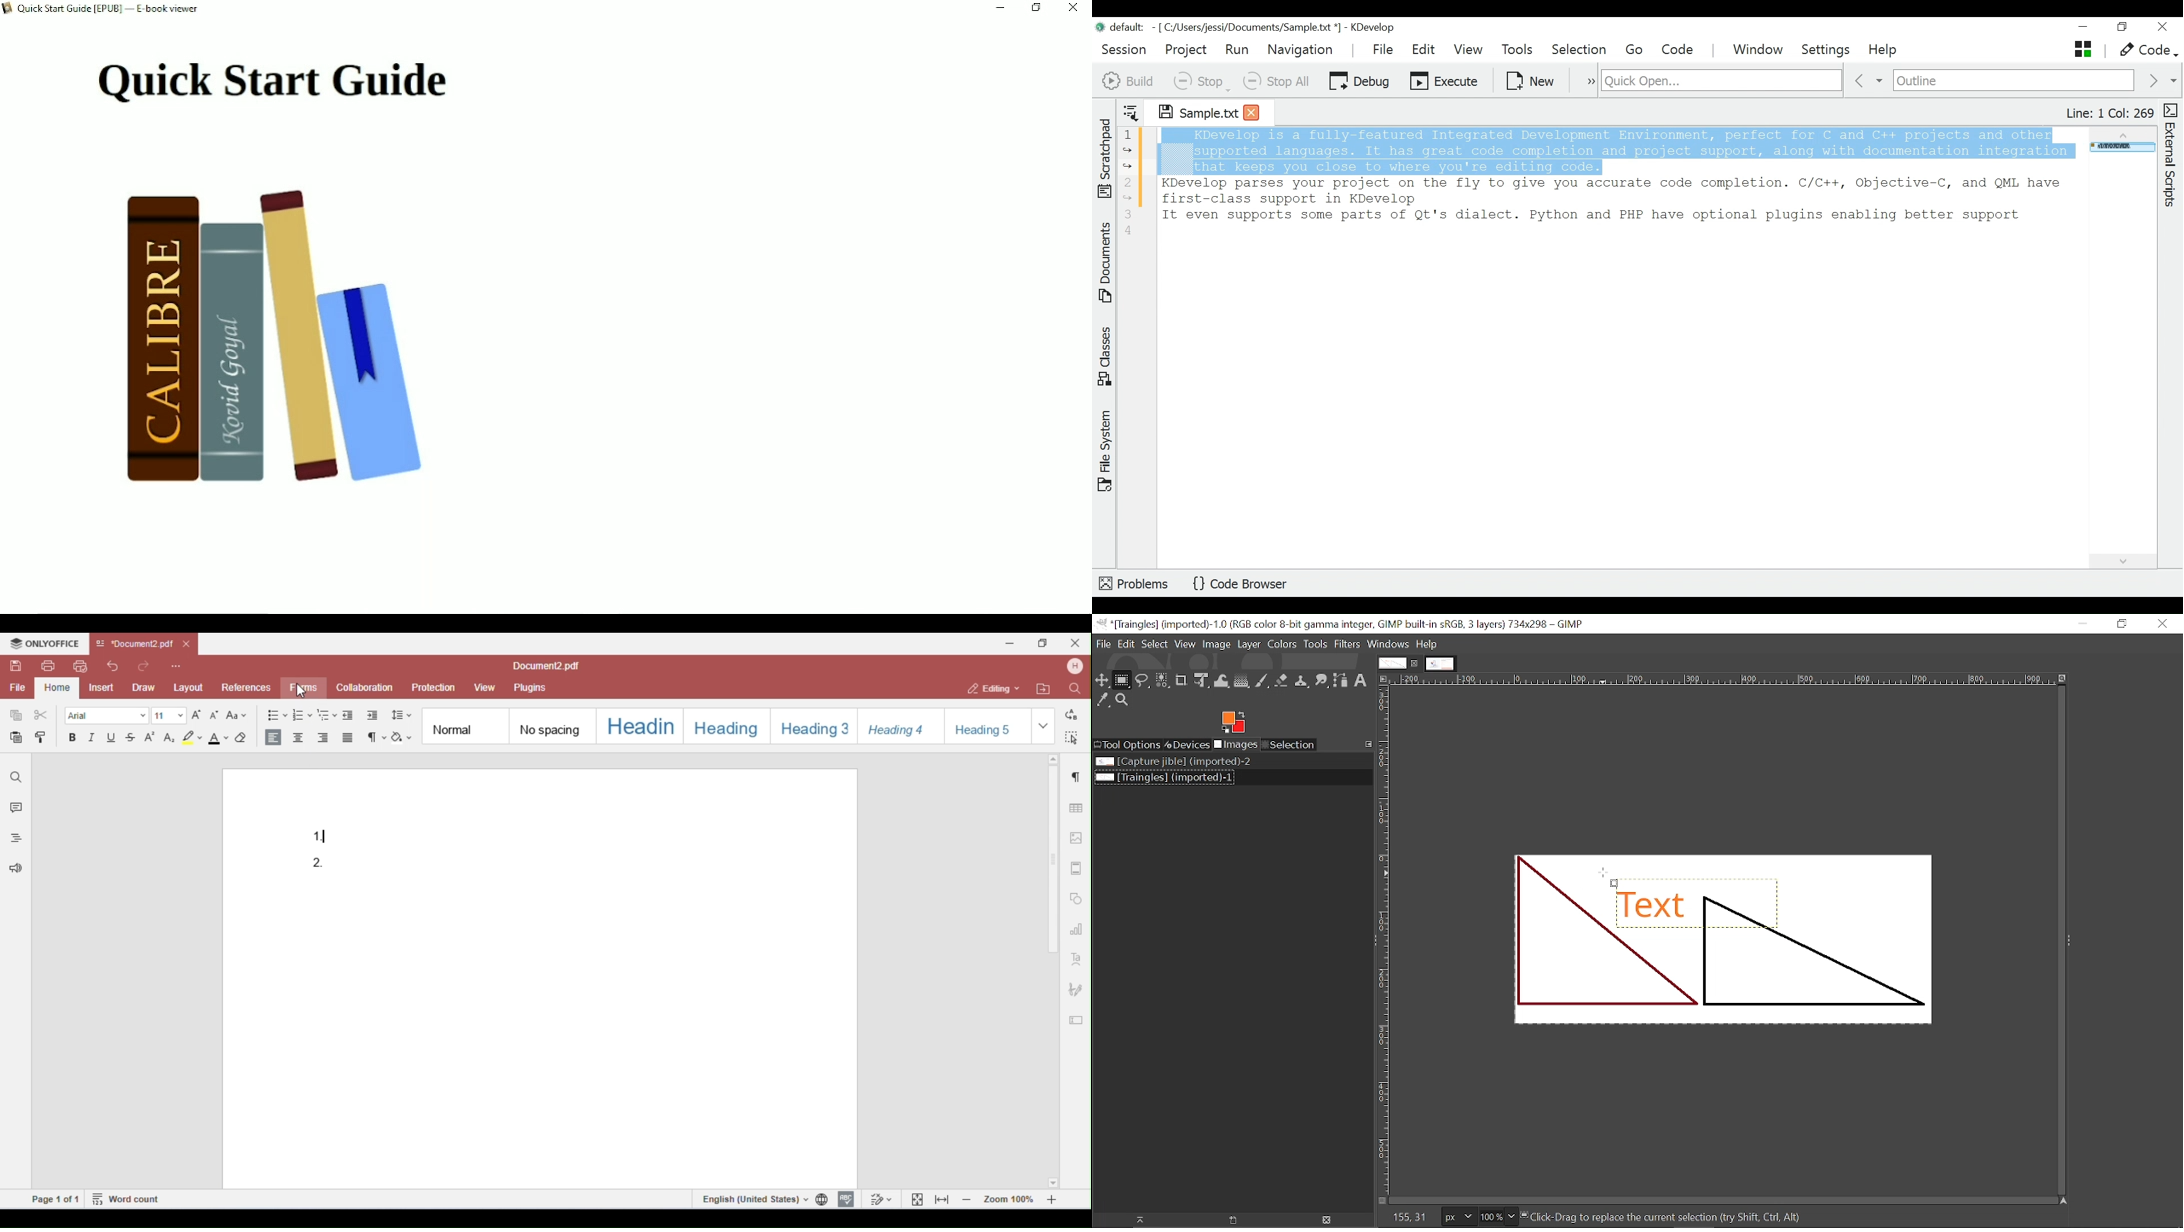 Image resolution: width=2184 pixels, height=1232 pixels. What do you see at coordinates (1760, 51) in the screenshot?
I see `Window` at bounding box center [1760, 51].